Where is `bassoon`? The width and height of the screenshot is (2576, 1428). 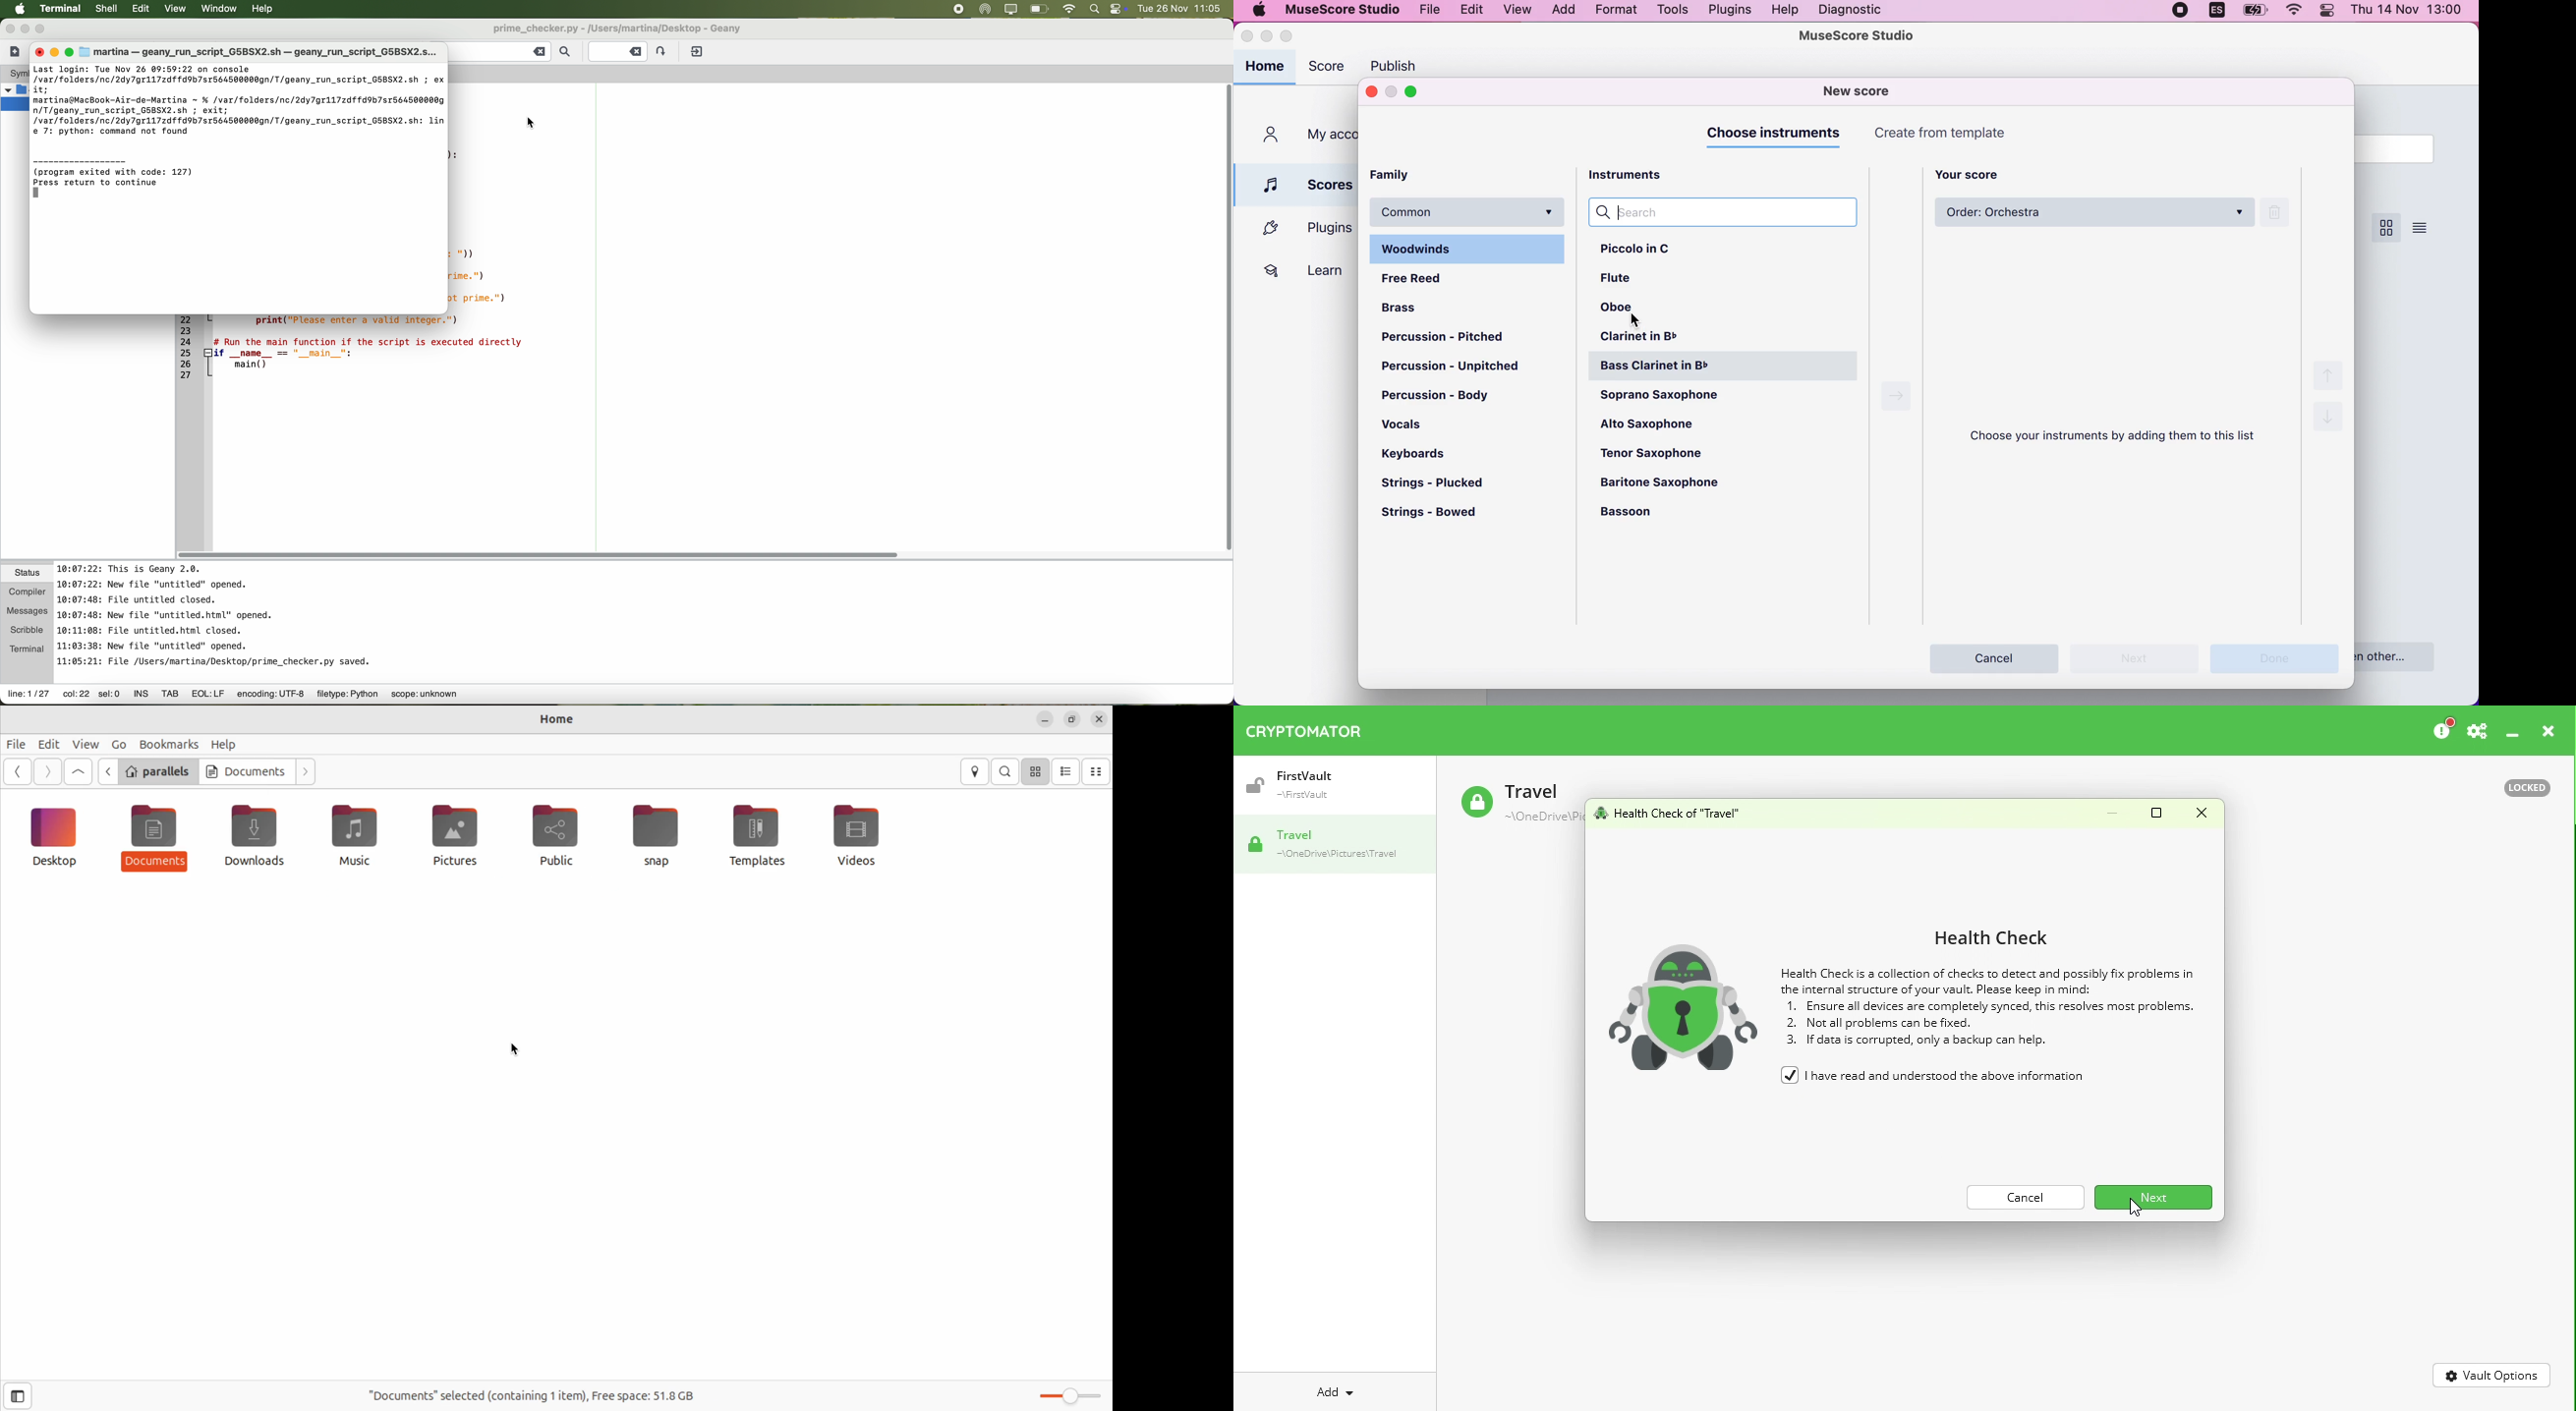
bassoon is located at coordinates (1647, 512).